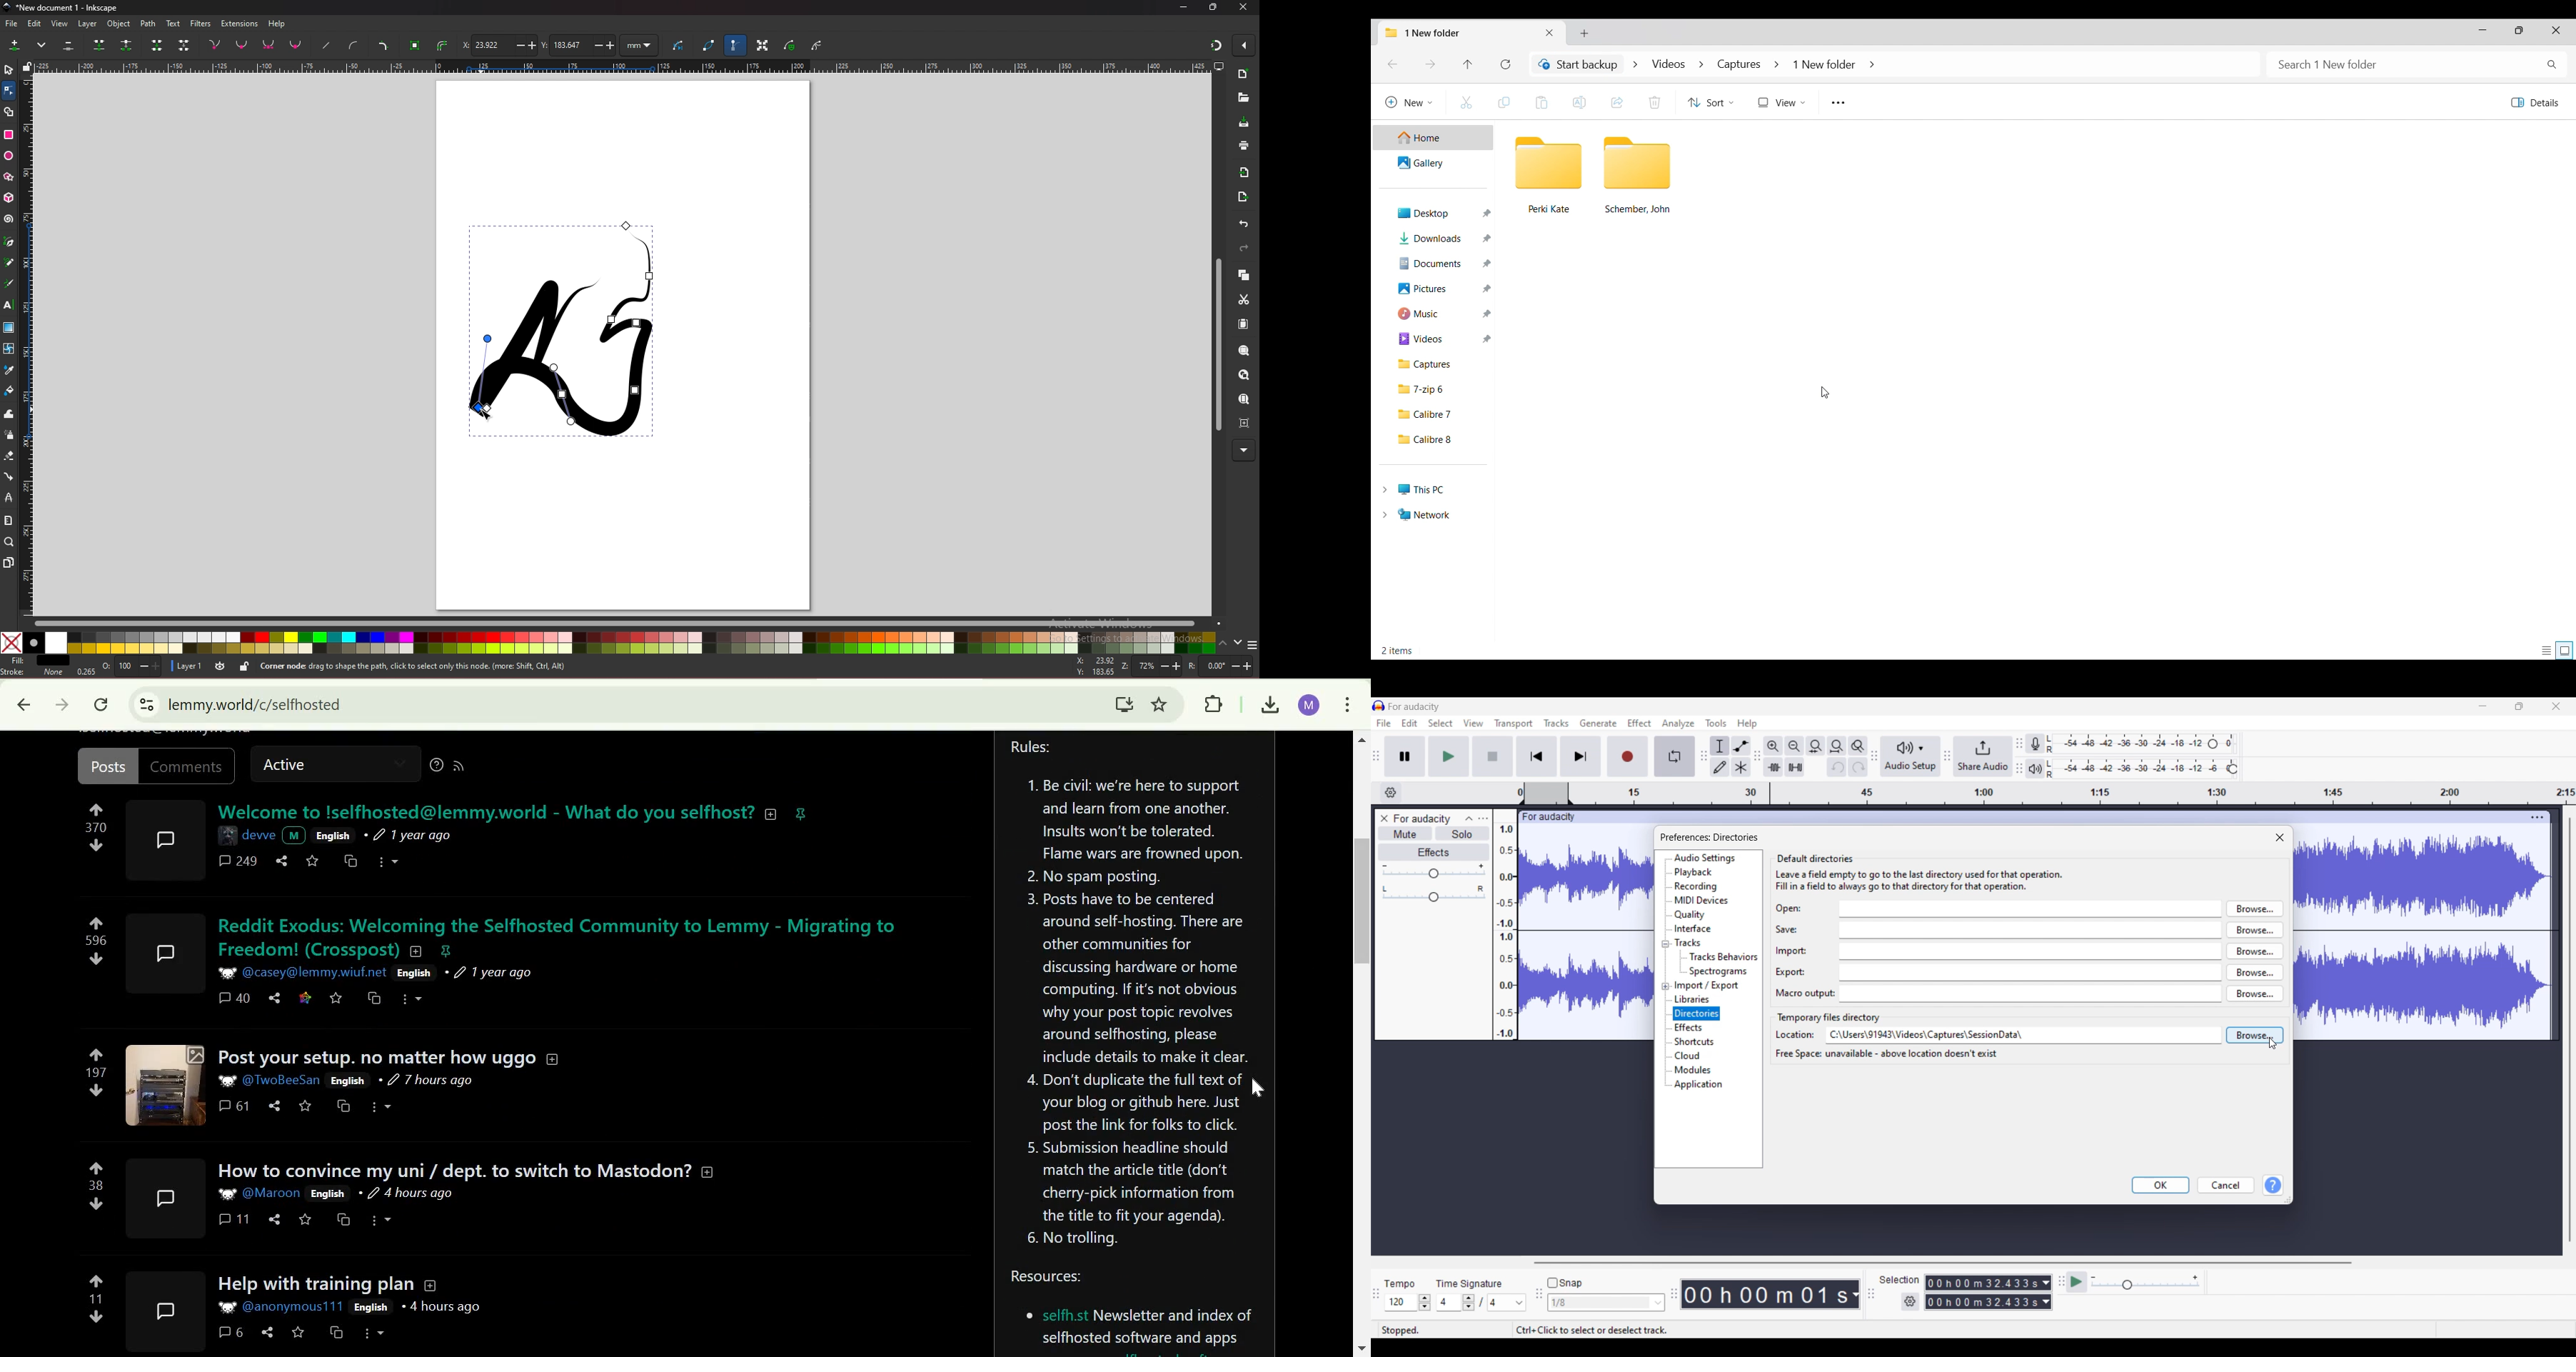 This screenshot has height=1372, width=2576. Describe the element at coordinates (1787, 929) in the screenshot. I see `Indicates text box for save` at that location.